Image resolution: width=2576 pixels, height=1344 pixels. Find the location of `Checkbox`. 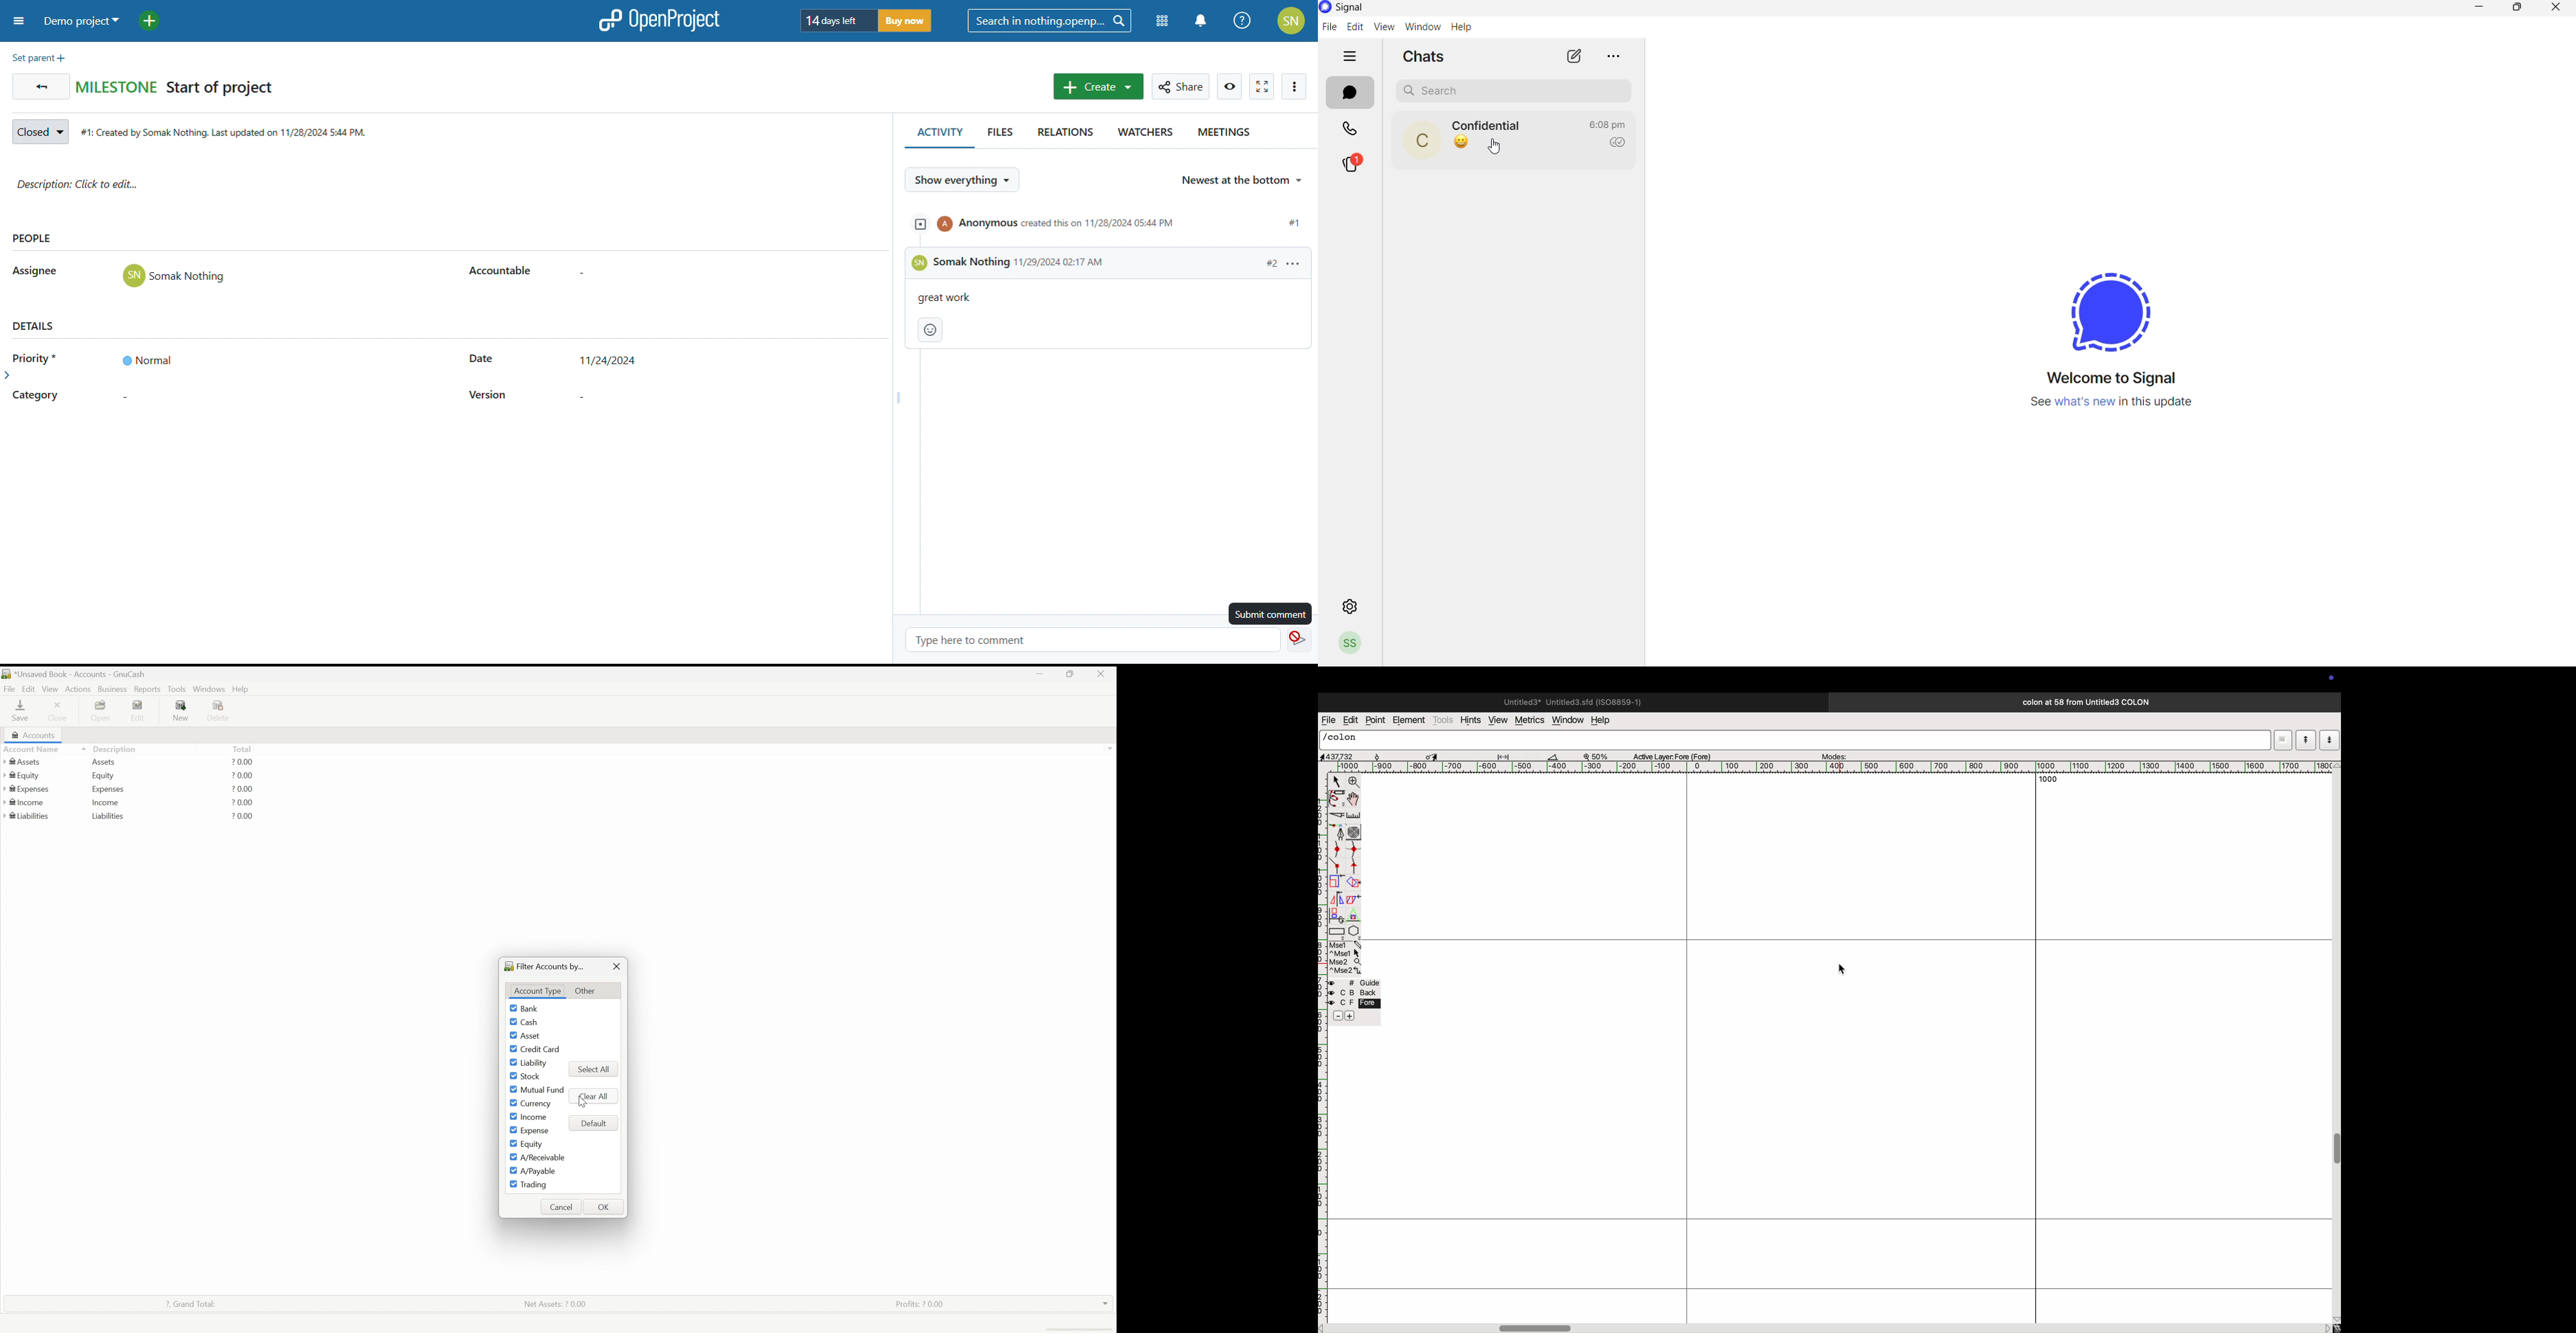

Checkbox is located at coordinates (512, 1129).